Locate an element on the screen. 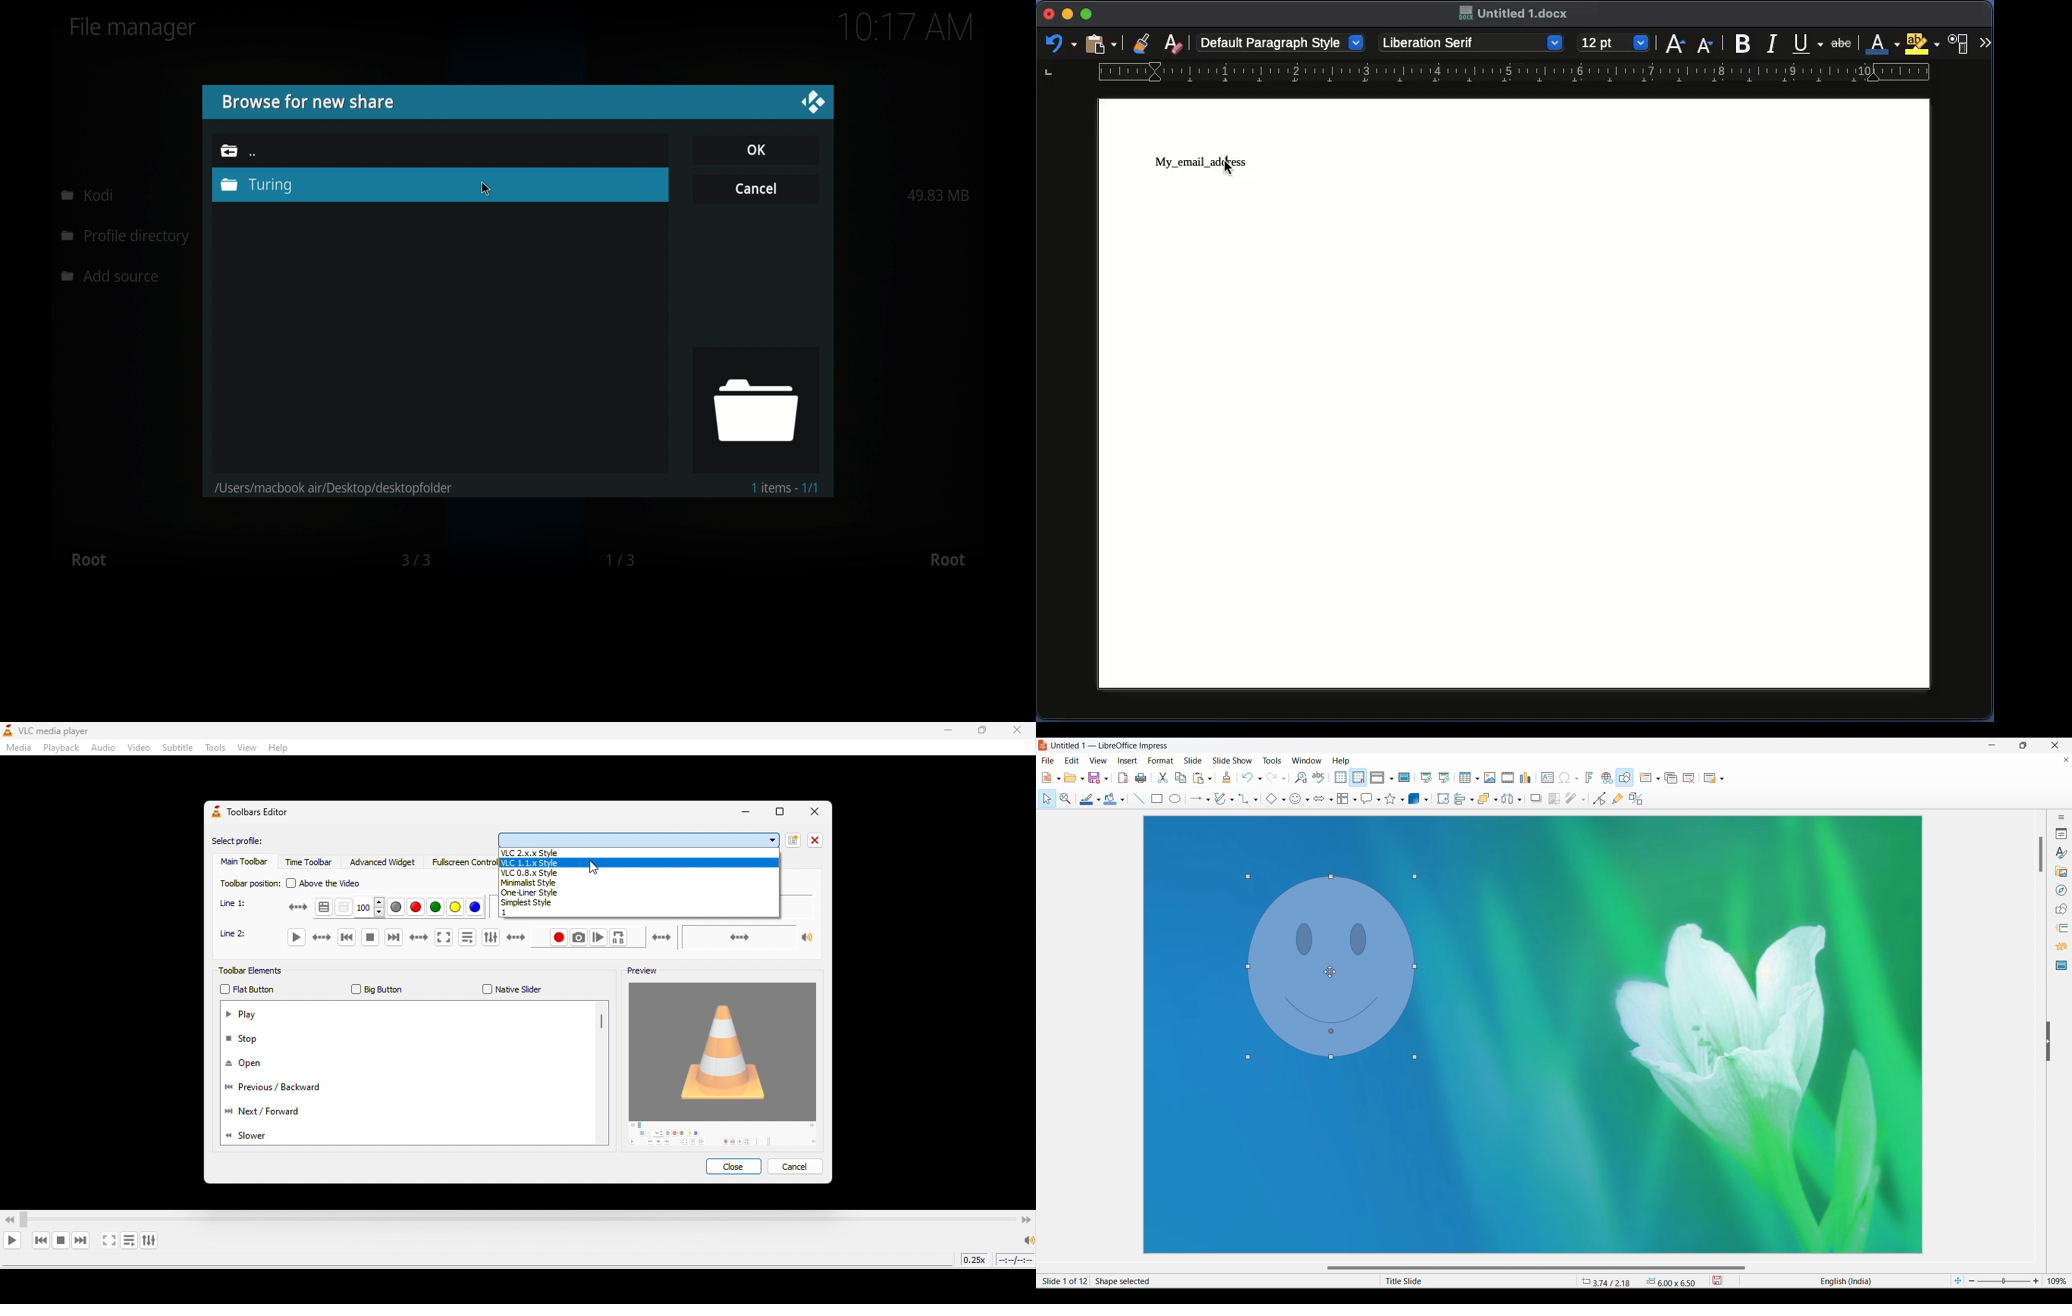 The image size is (2072, 1316). select profile is located at coordinates (243, 842).